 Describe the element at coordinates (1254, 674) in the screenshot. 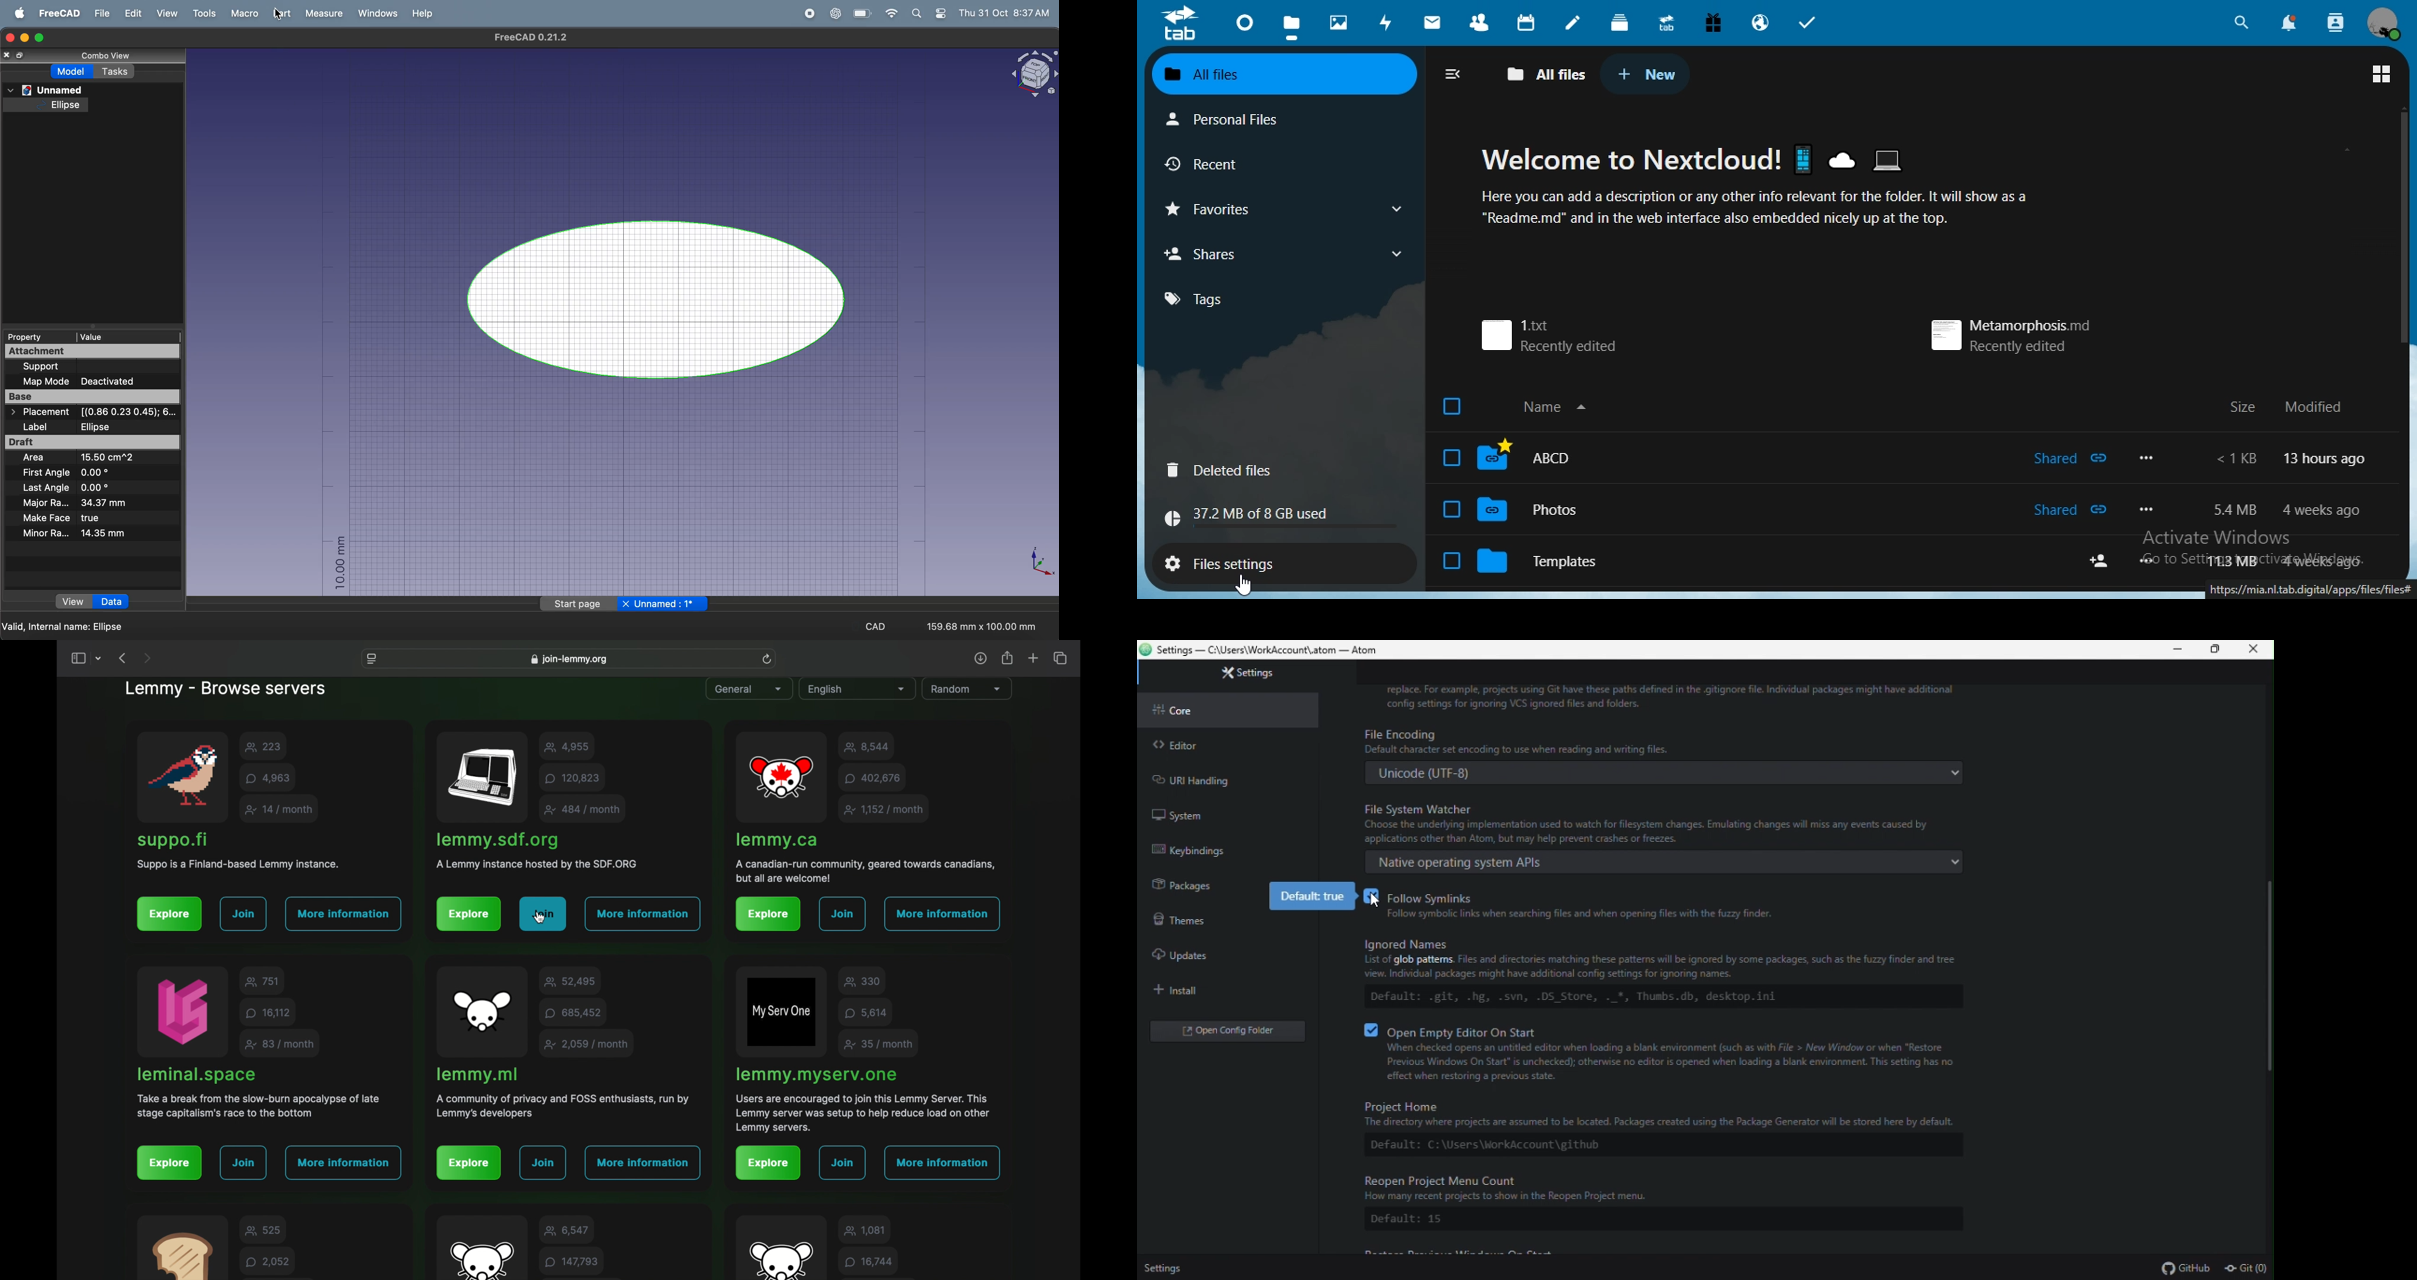

I see `Settings` at that location.